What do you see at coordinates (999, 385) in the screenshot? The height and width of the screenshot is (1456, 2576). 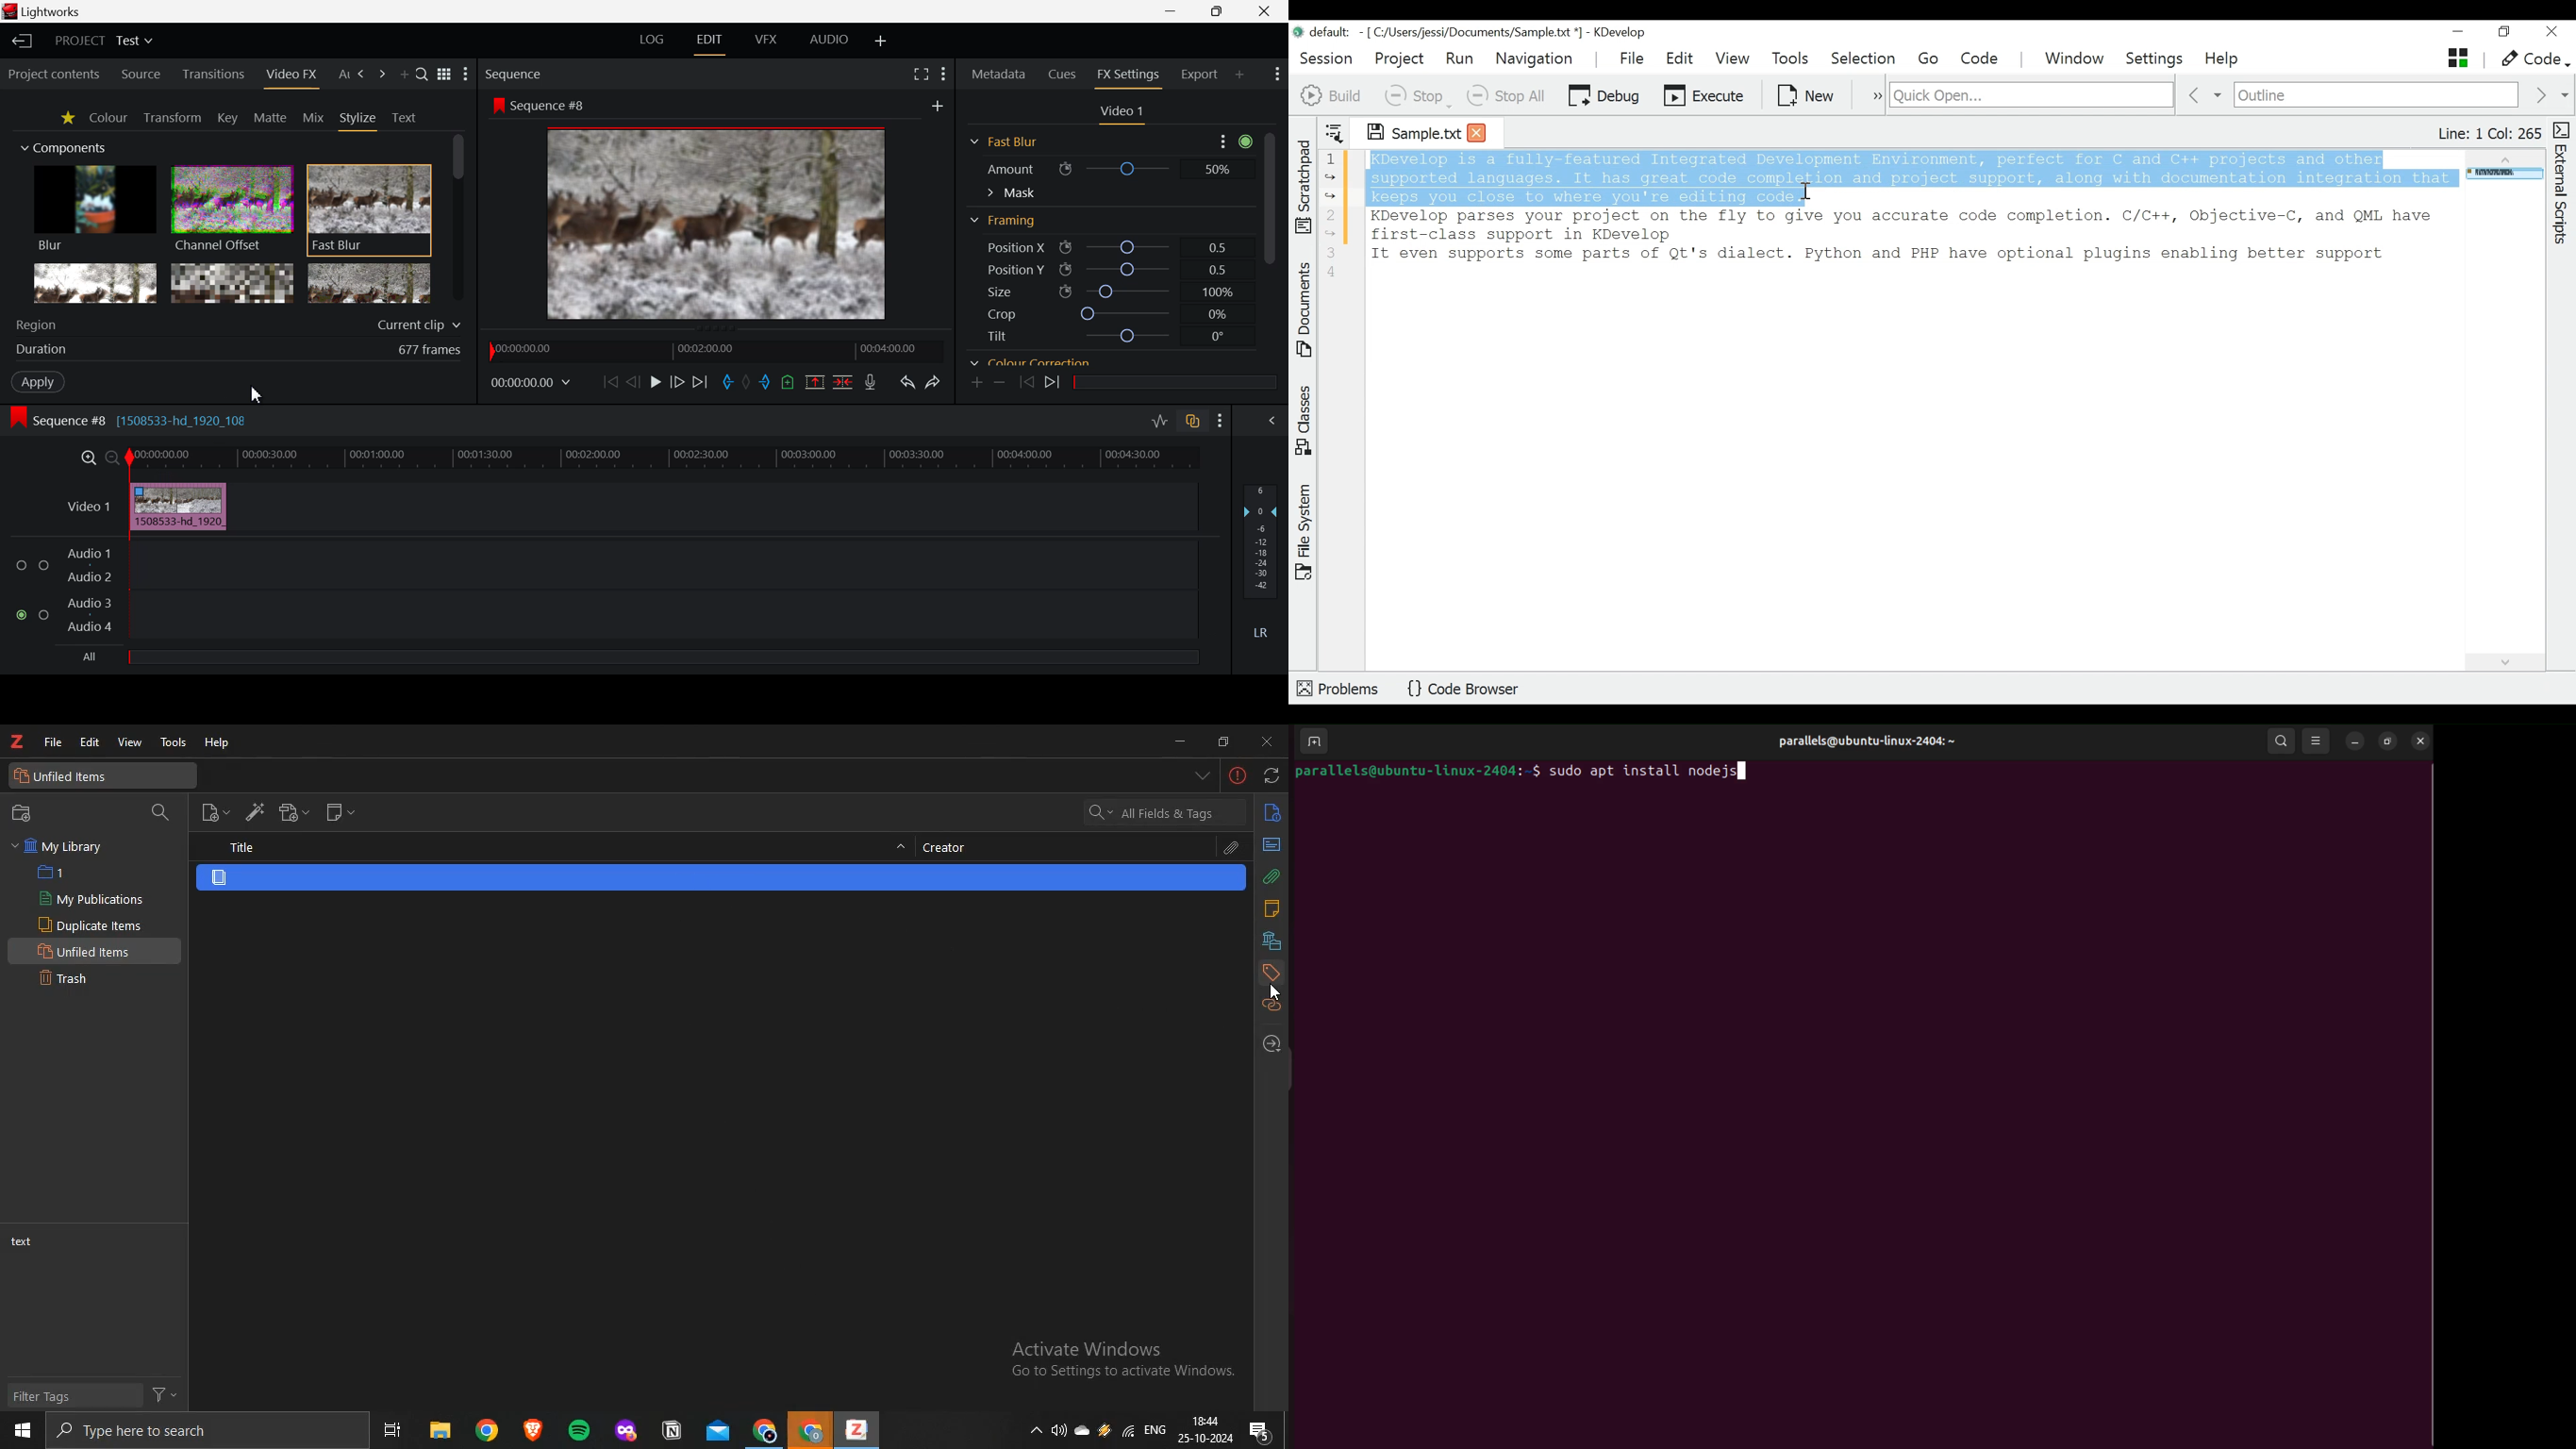 I see `Remove keyframe` at bounding box center [999, 385].